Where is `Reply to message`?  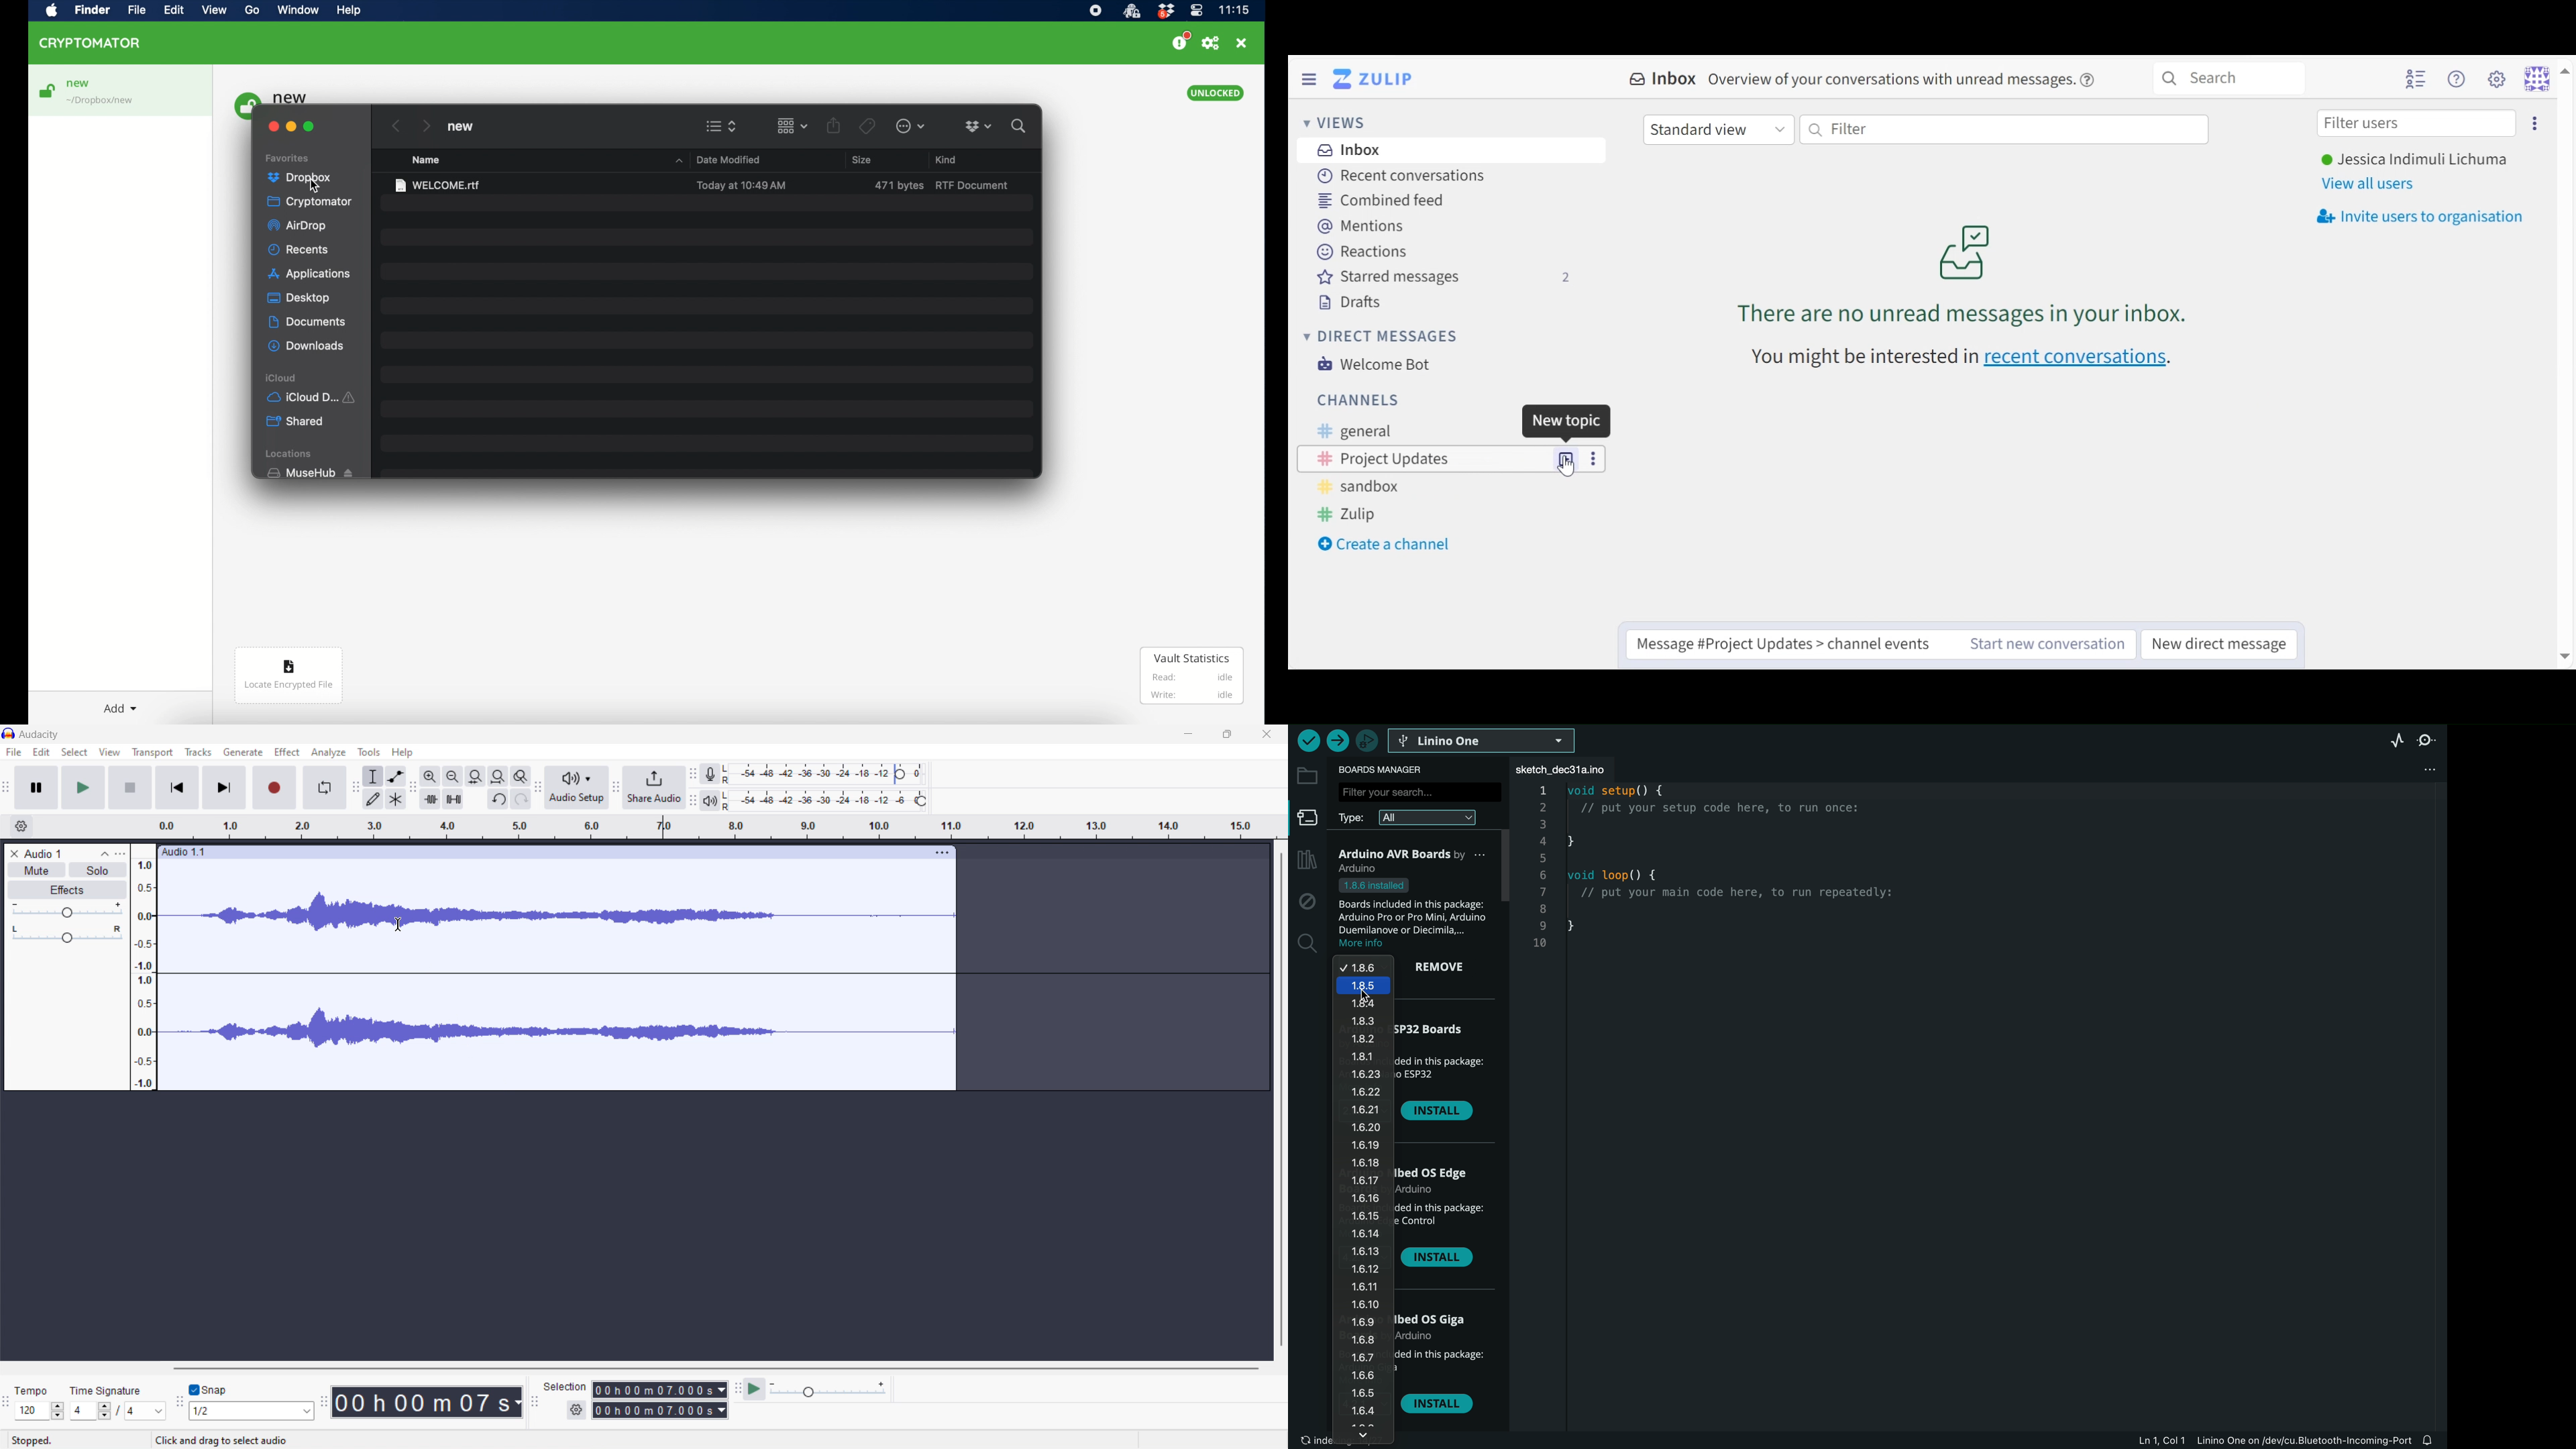
Reply to message is located at coordinates (1793, 643).